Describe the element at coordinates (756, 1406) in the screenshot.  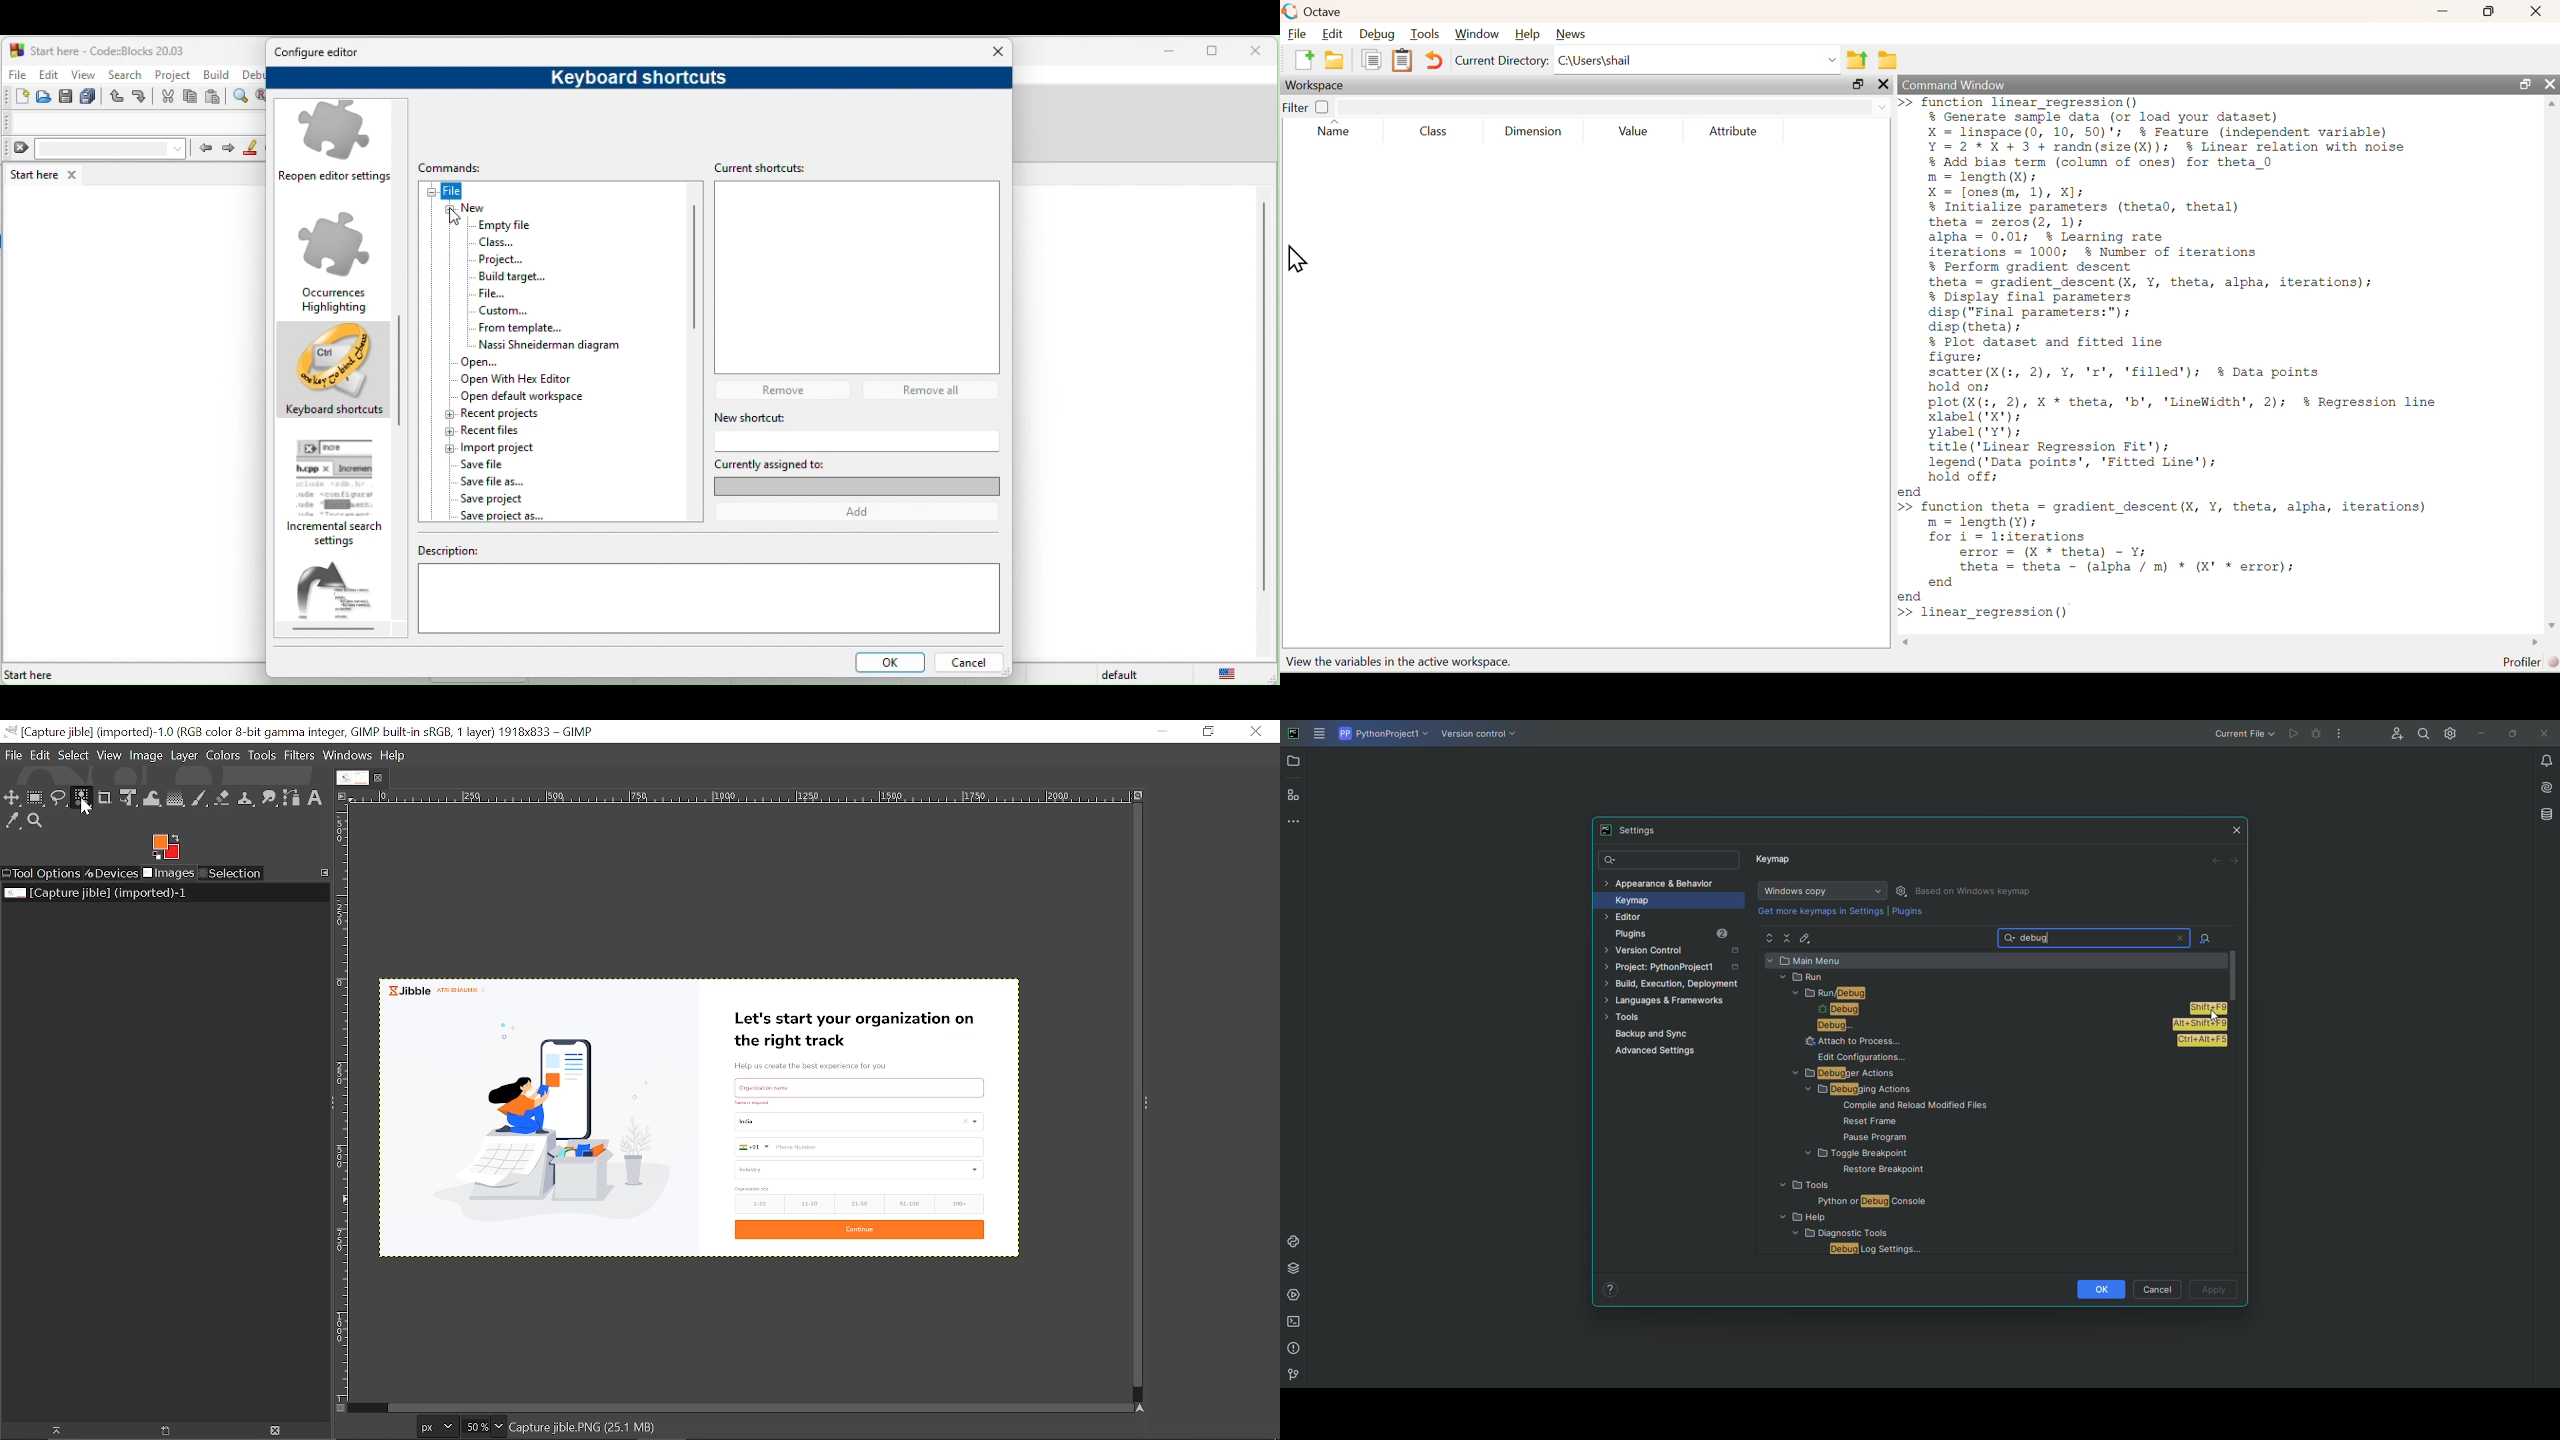
I see `Horizontal scrollbar` at that location.